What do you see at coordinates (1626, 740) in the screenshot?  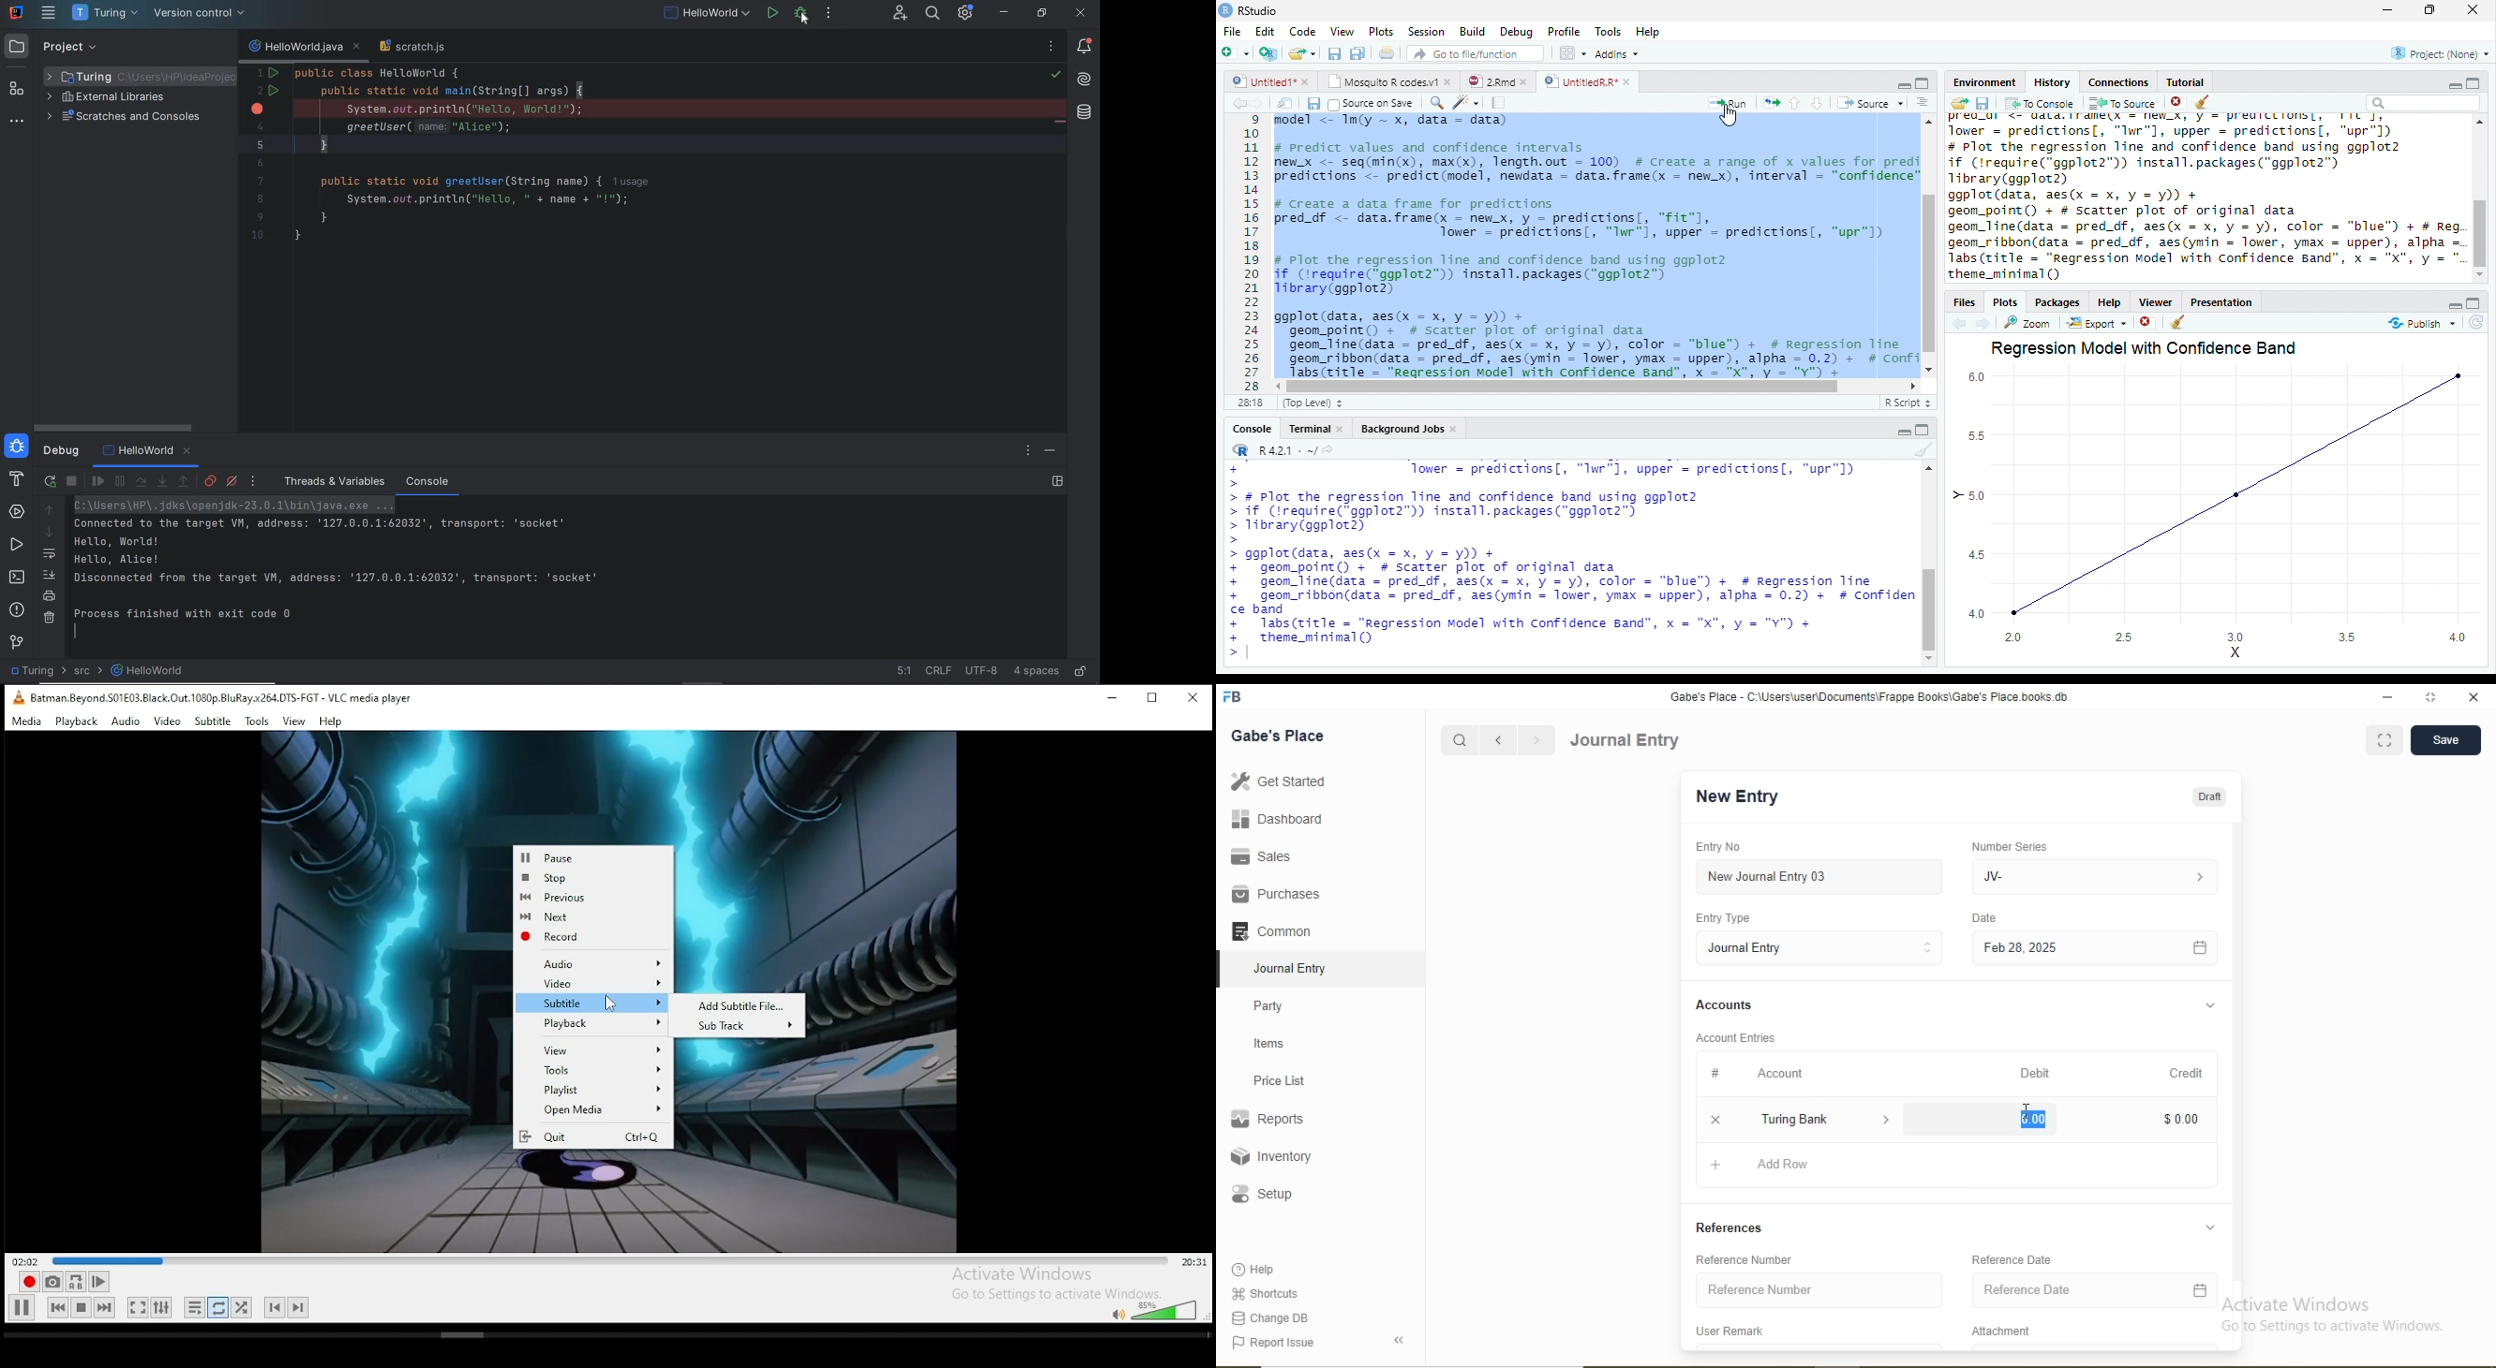 I see `Journal Entry` at bounding box center [1626, 740].